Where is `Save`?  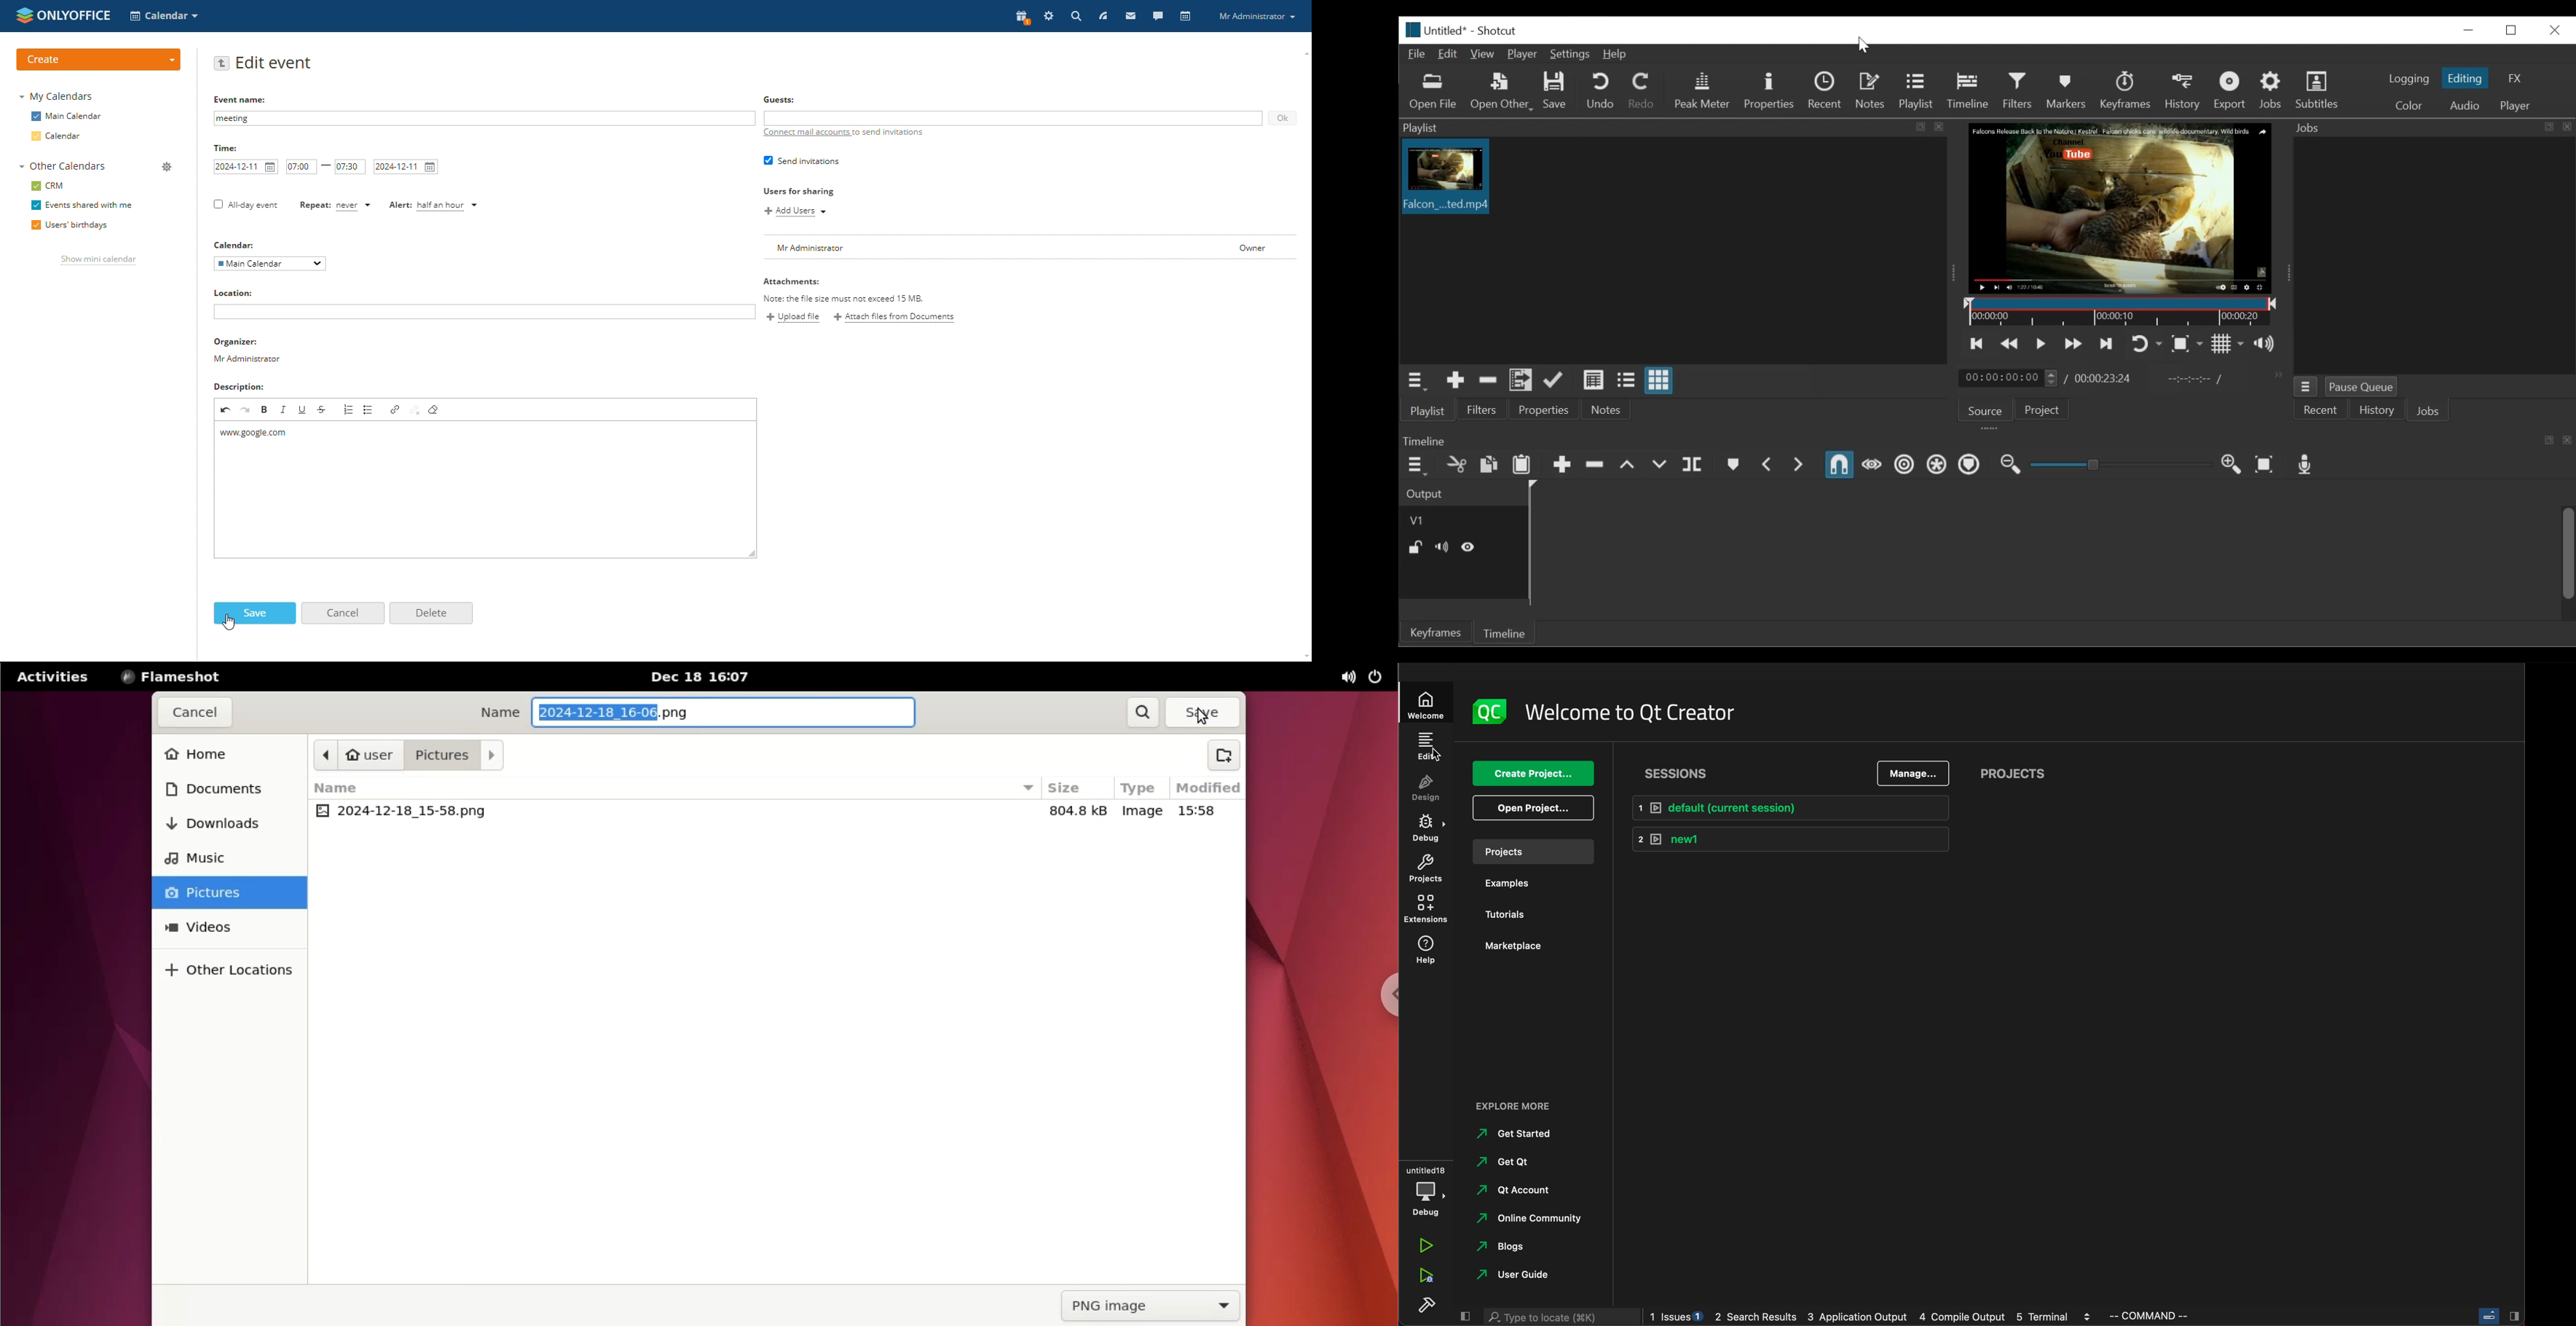 Save is located at coordinates (1555, 91).